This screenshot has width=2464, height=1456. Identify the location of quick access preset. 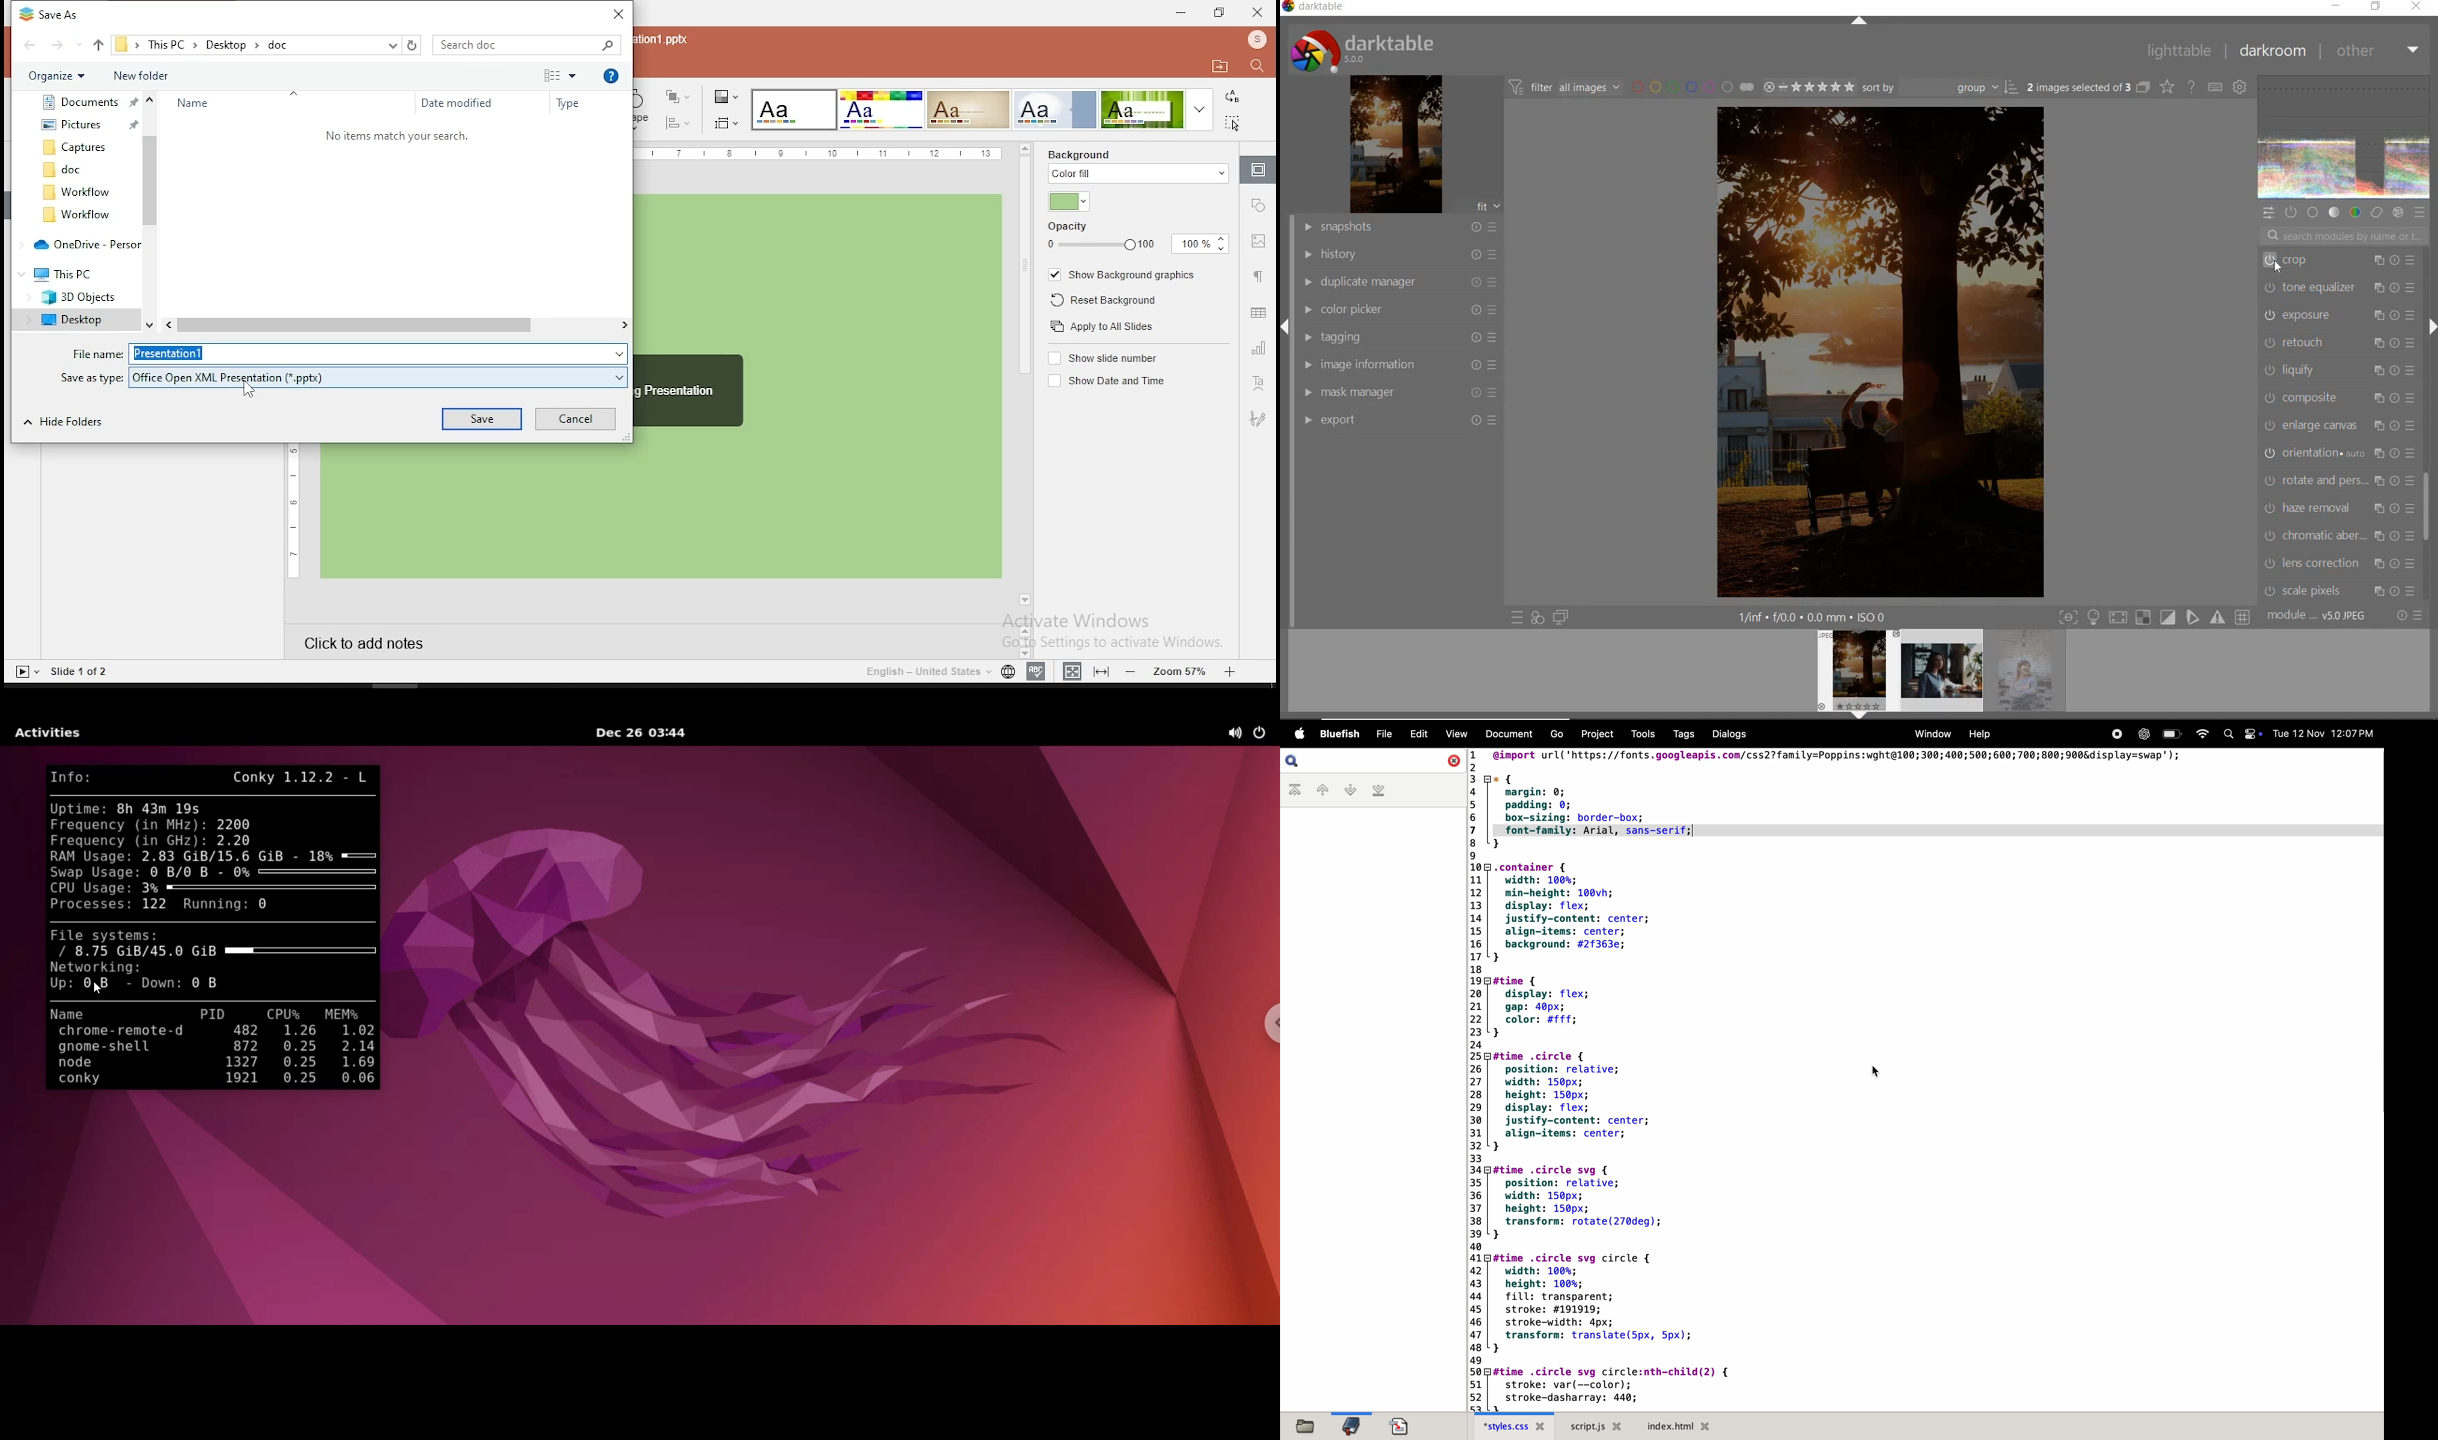
(1517, 619).